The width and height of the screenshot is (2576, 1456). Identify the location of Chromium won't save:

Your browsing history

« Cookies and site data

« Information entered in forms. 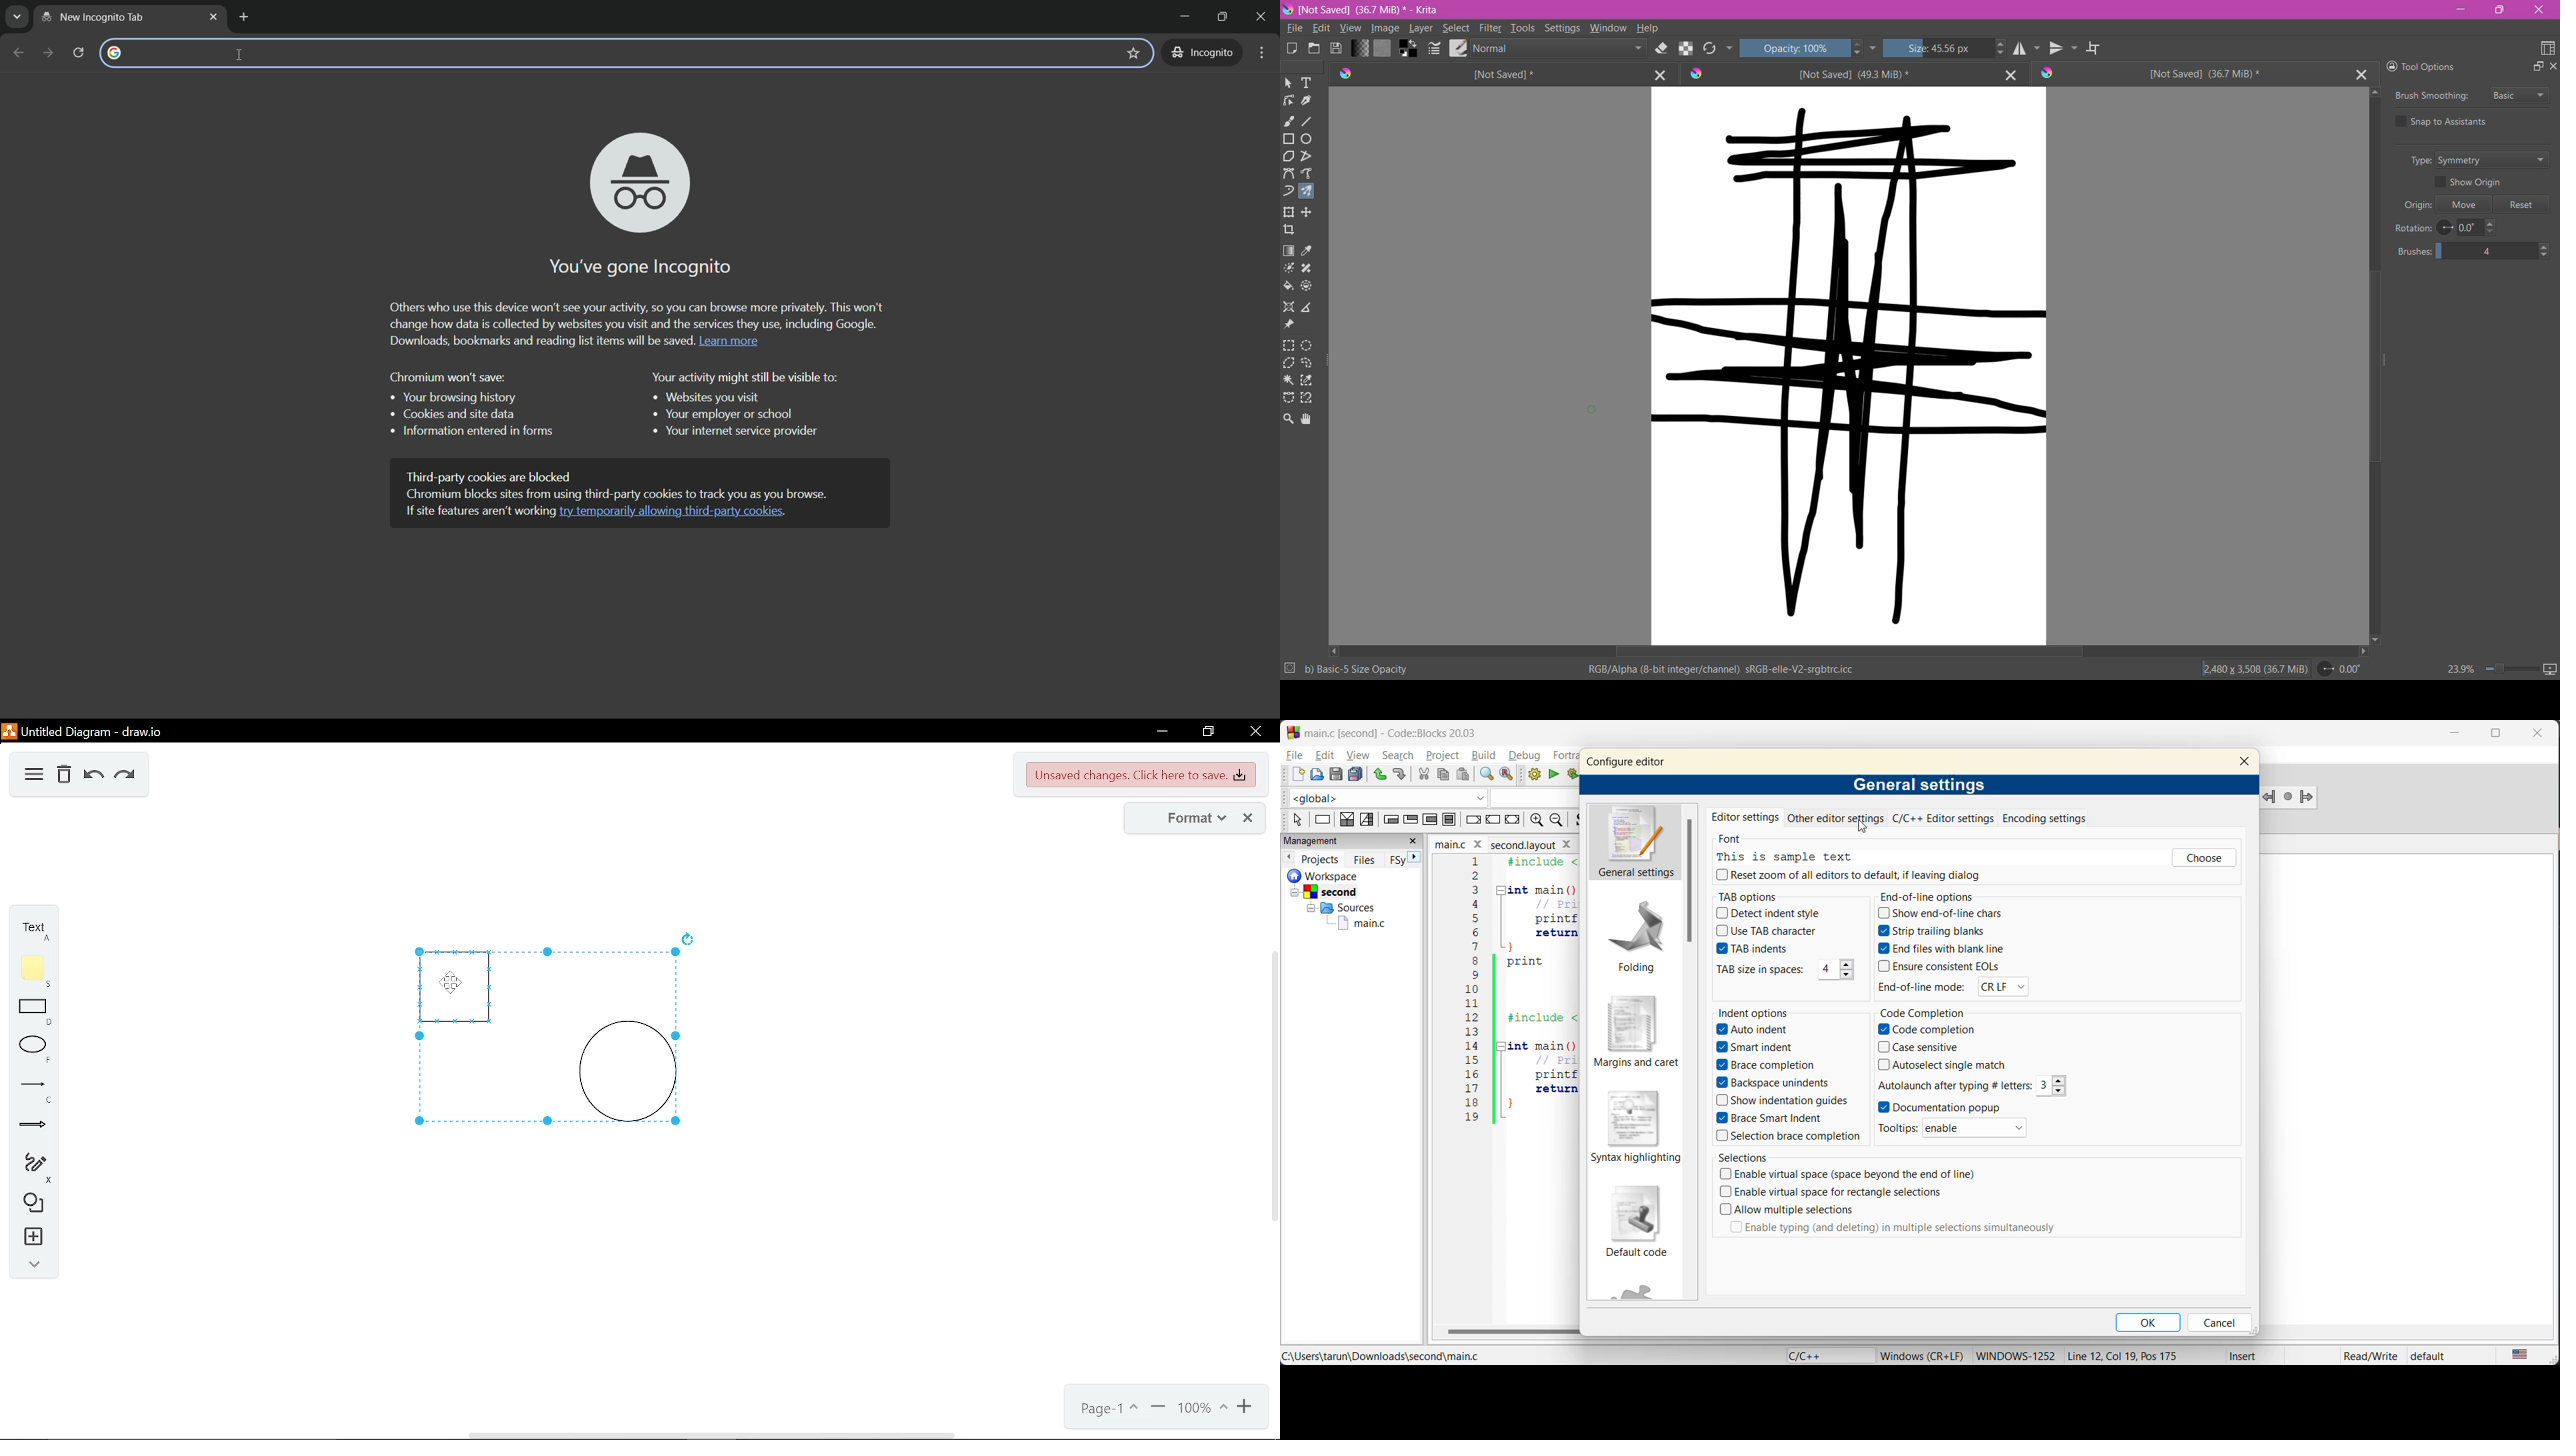
(468, 408).